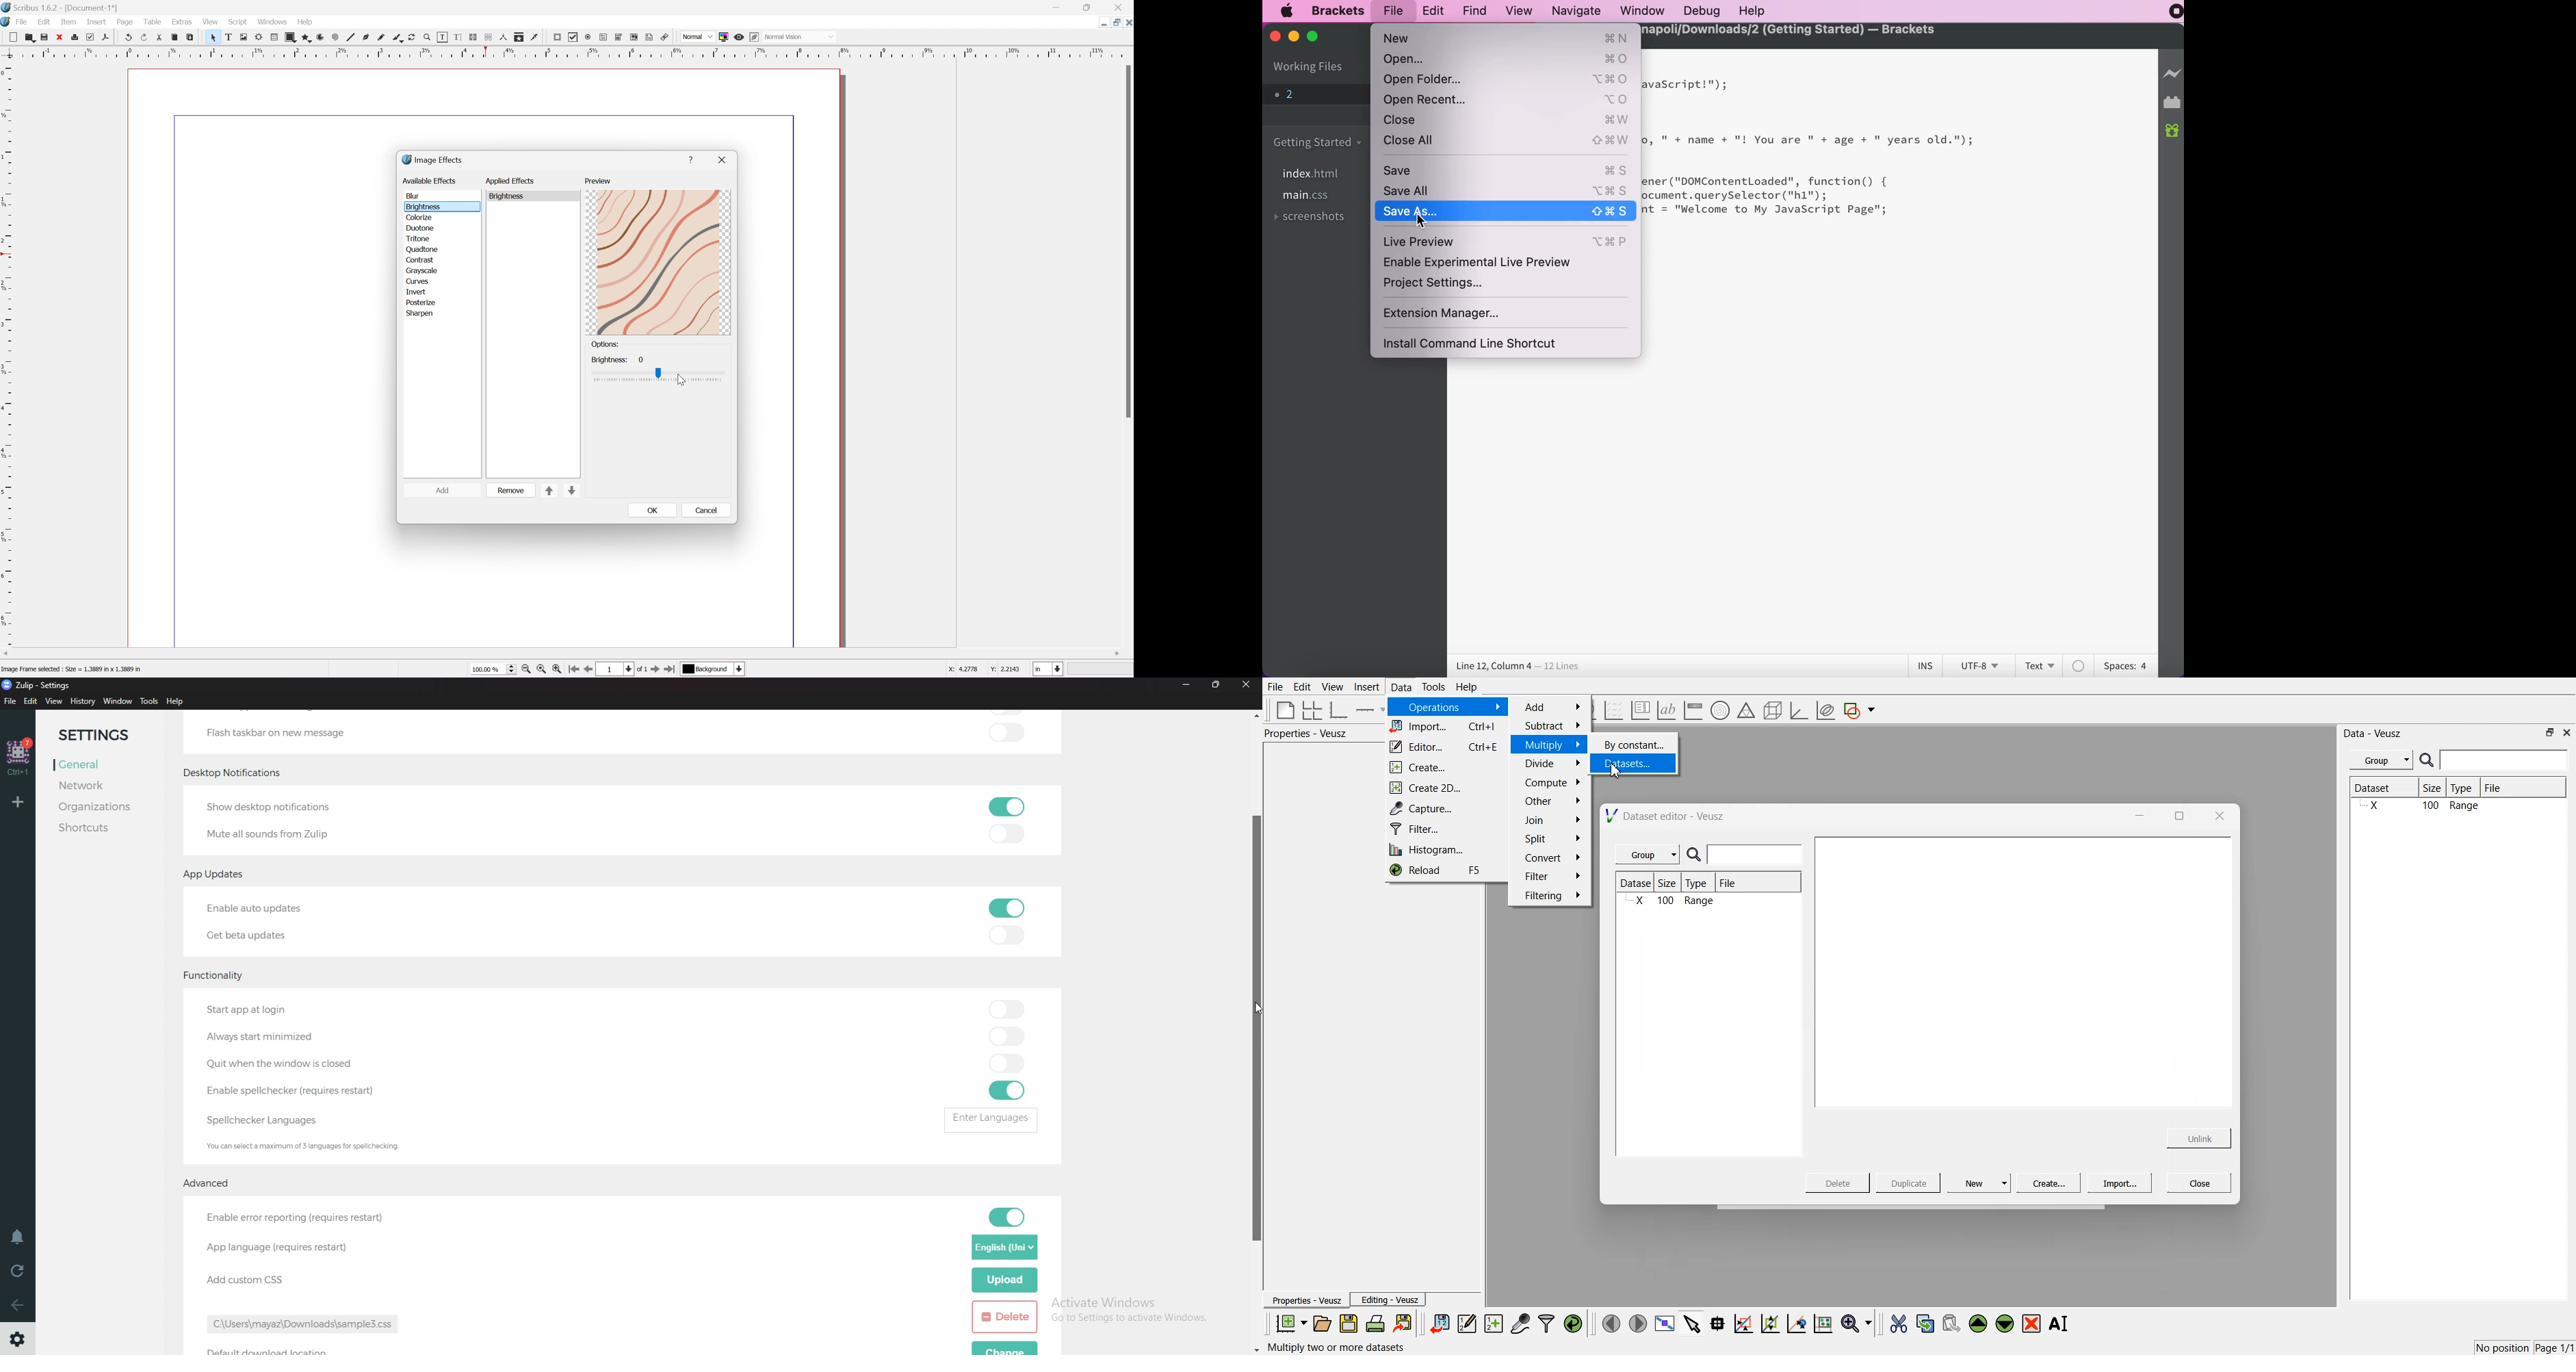 Image resolution: width=2576 pixels, height=1372 pixels. I want to click on extension manager, so click(2173, 104).